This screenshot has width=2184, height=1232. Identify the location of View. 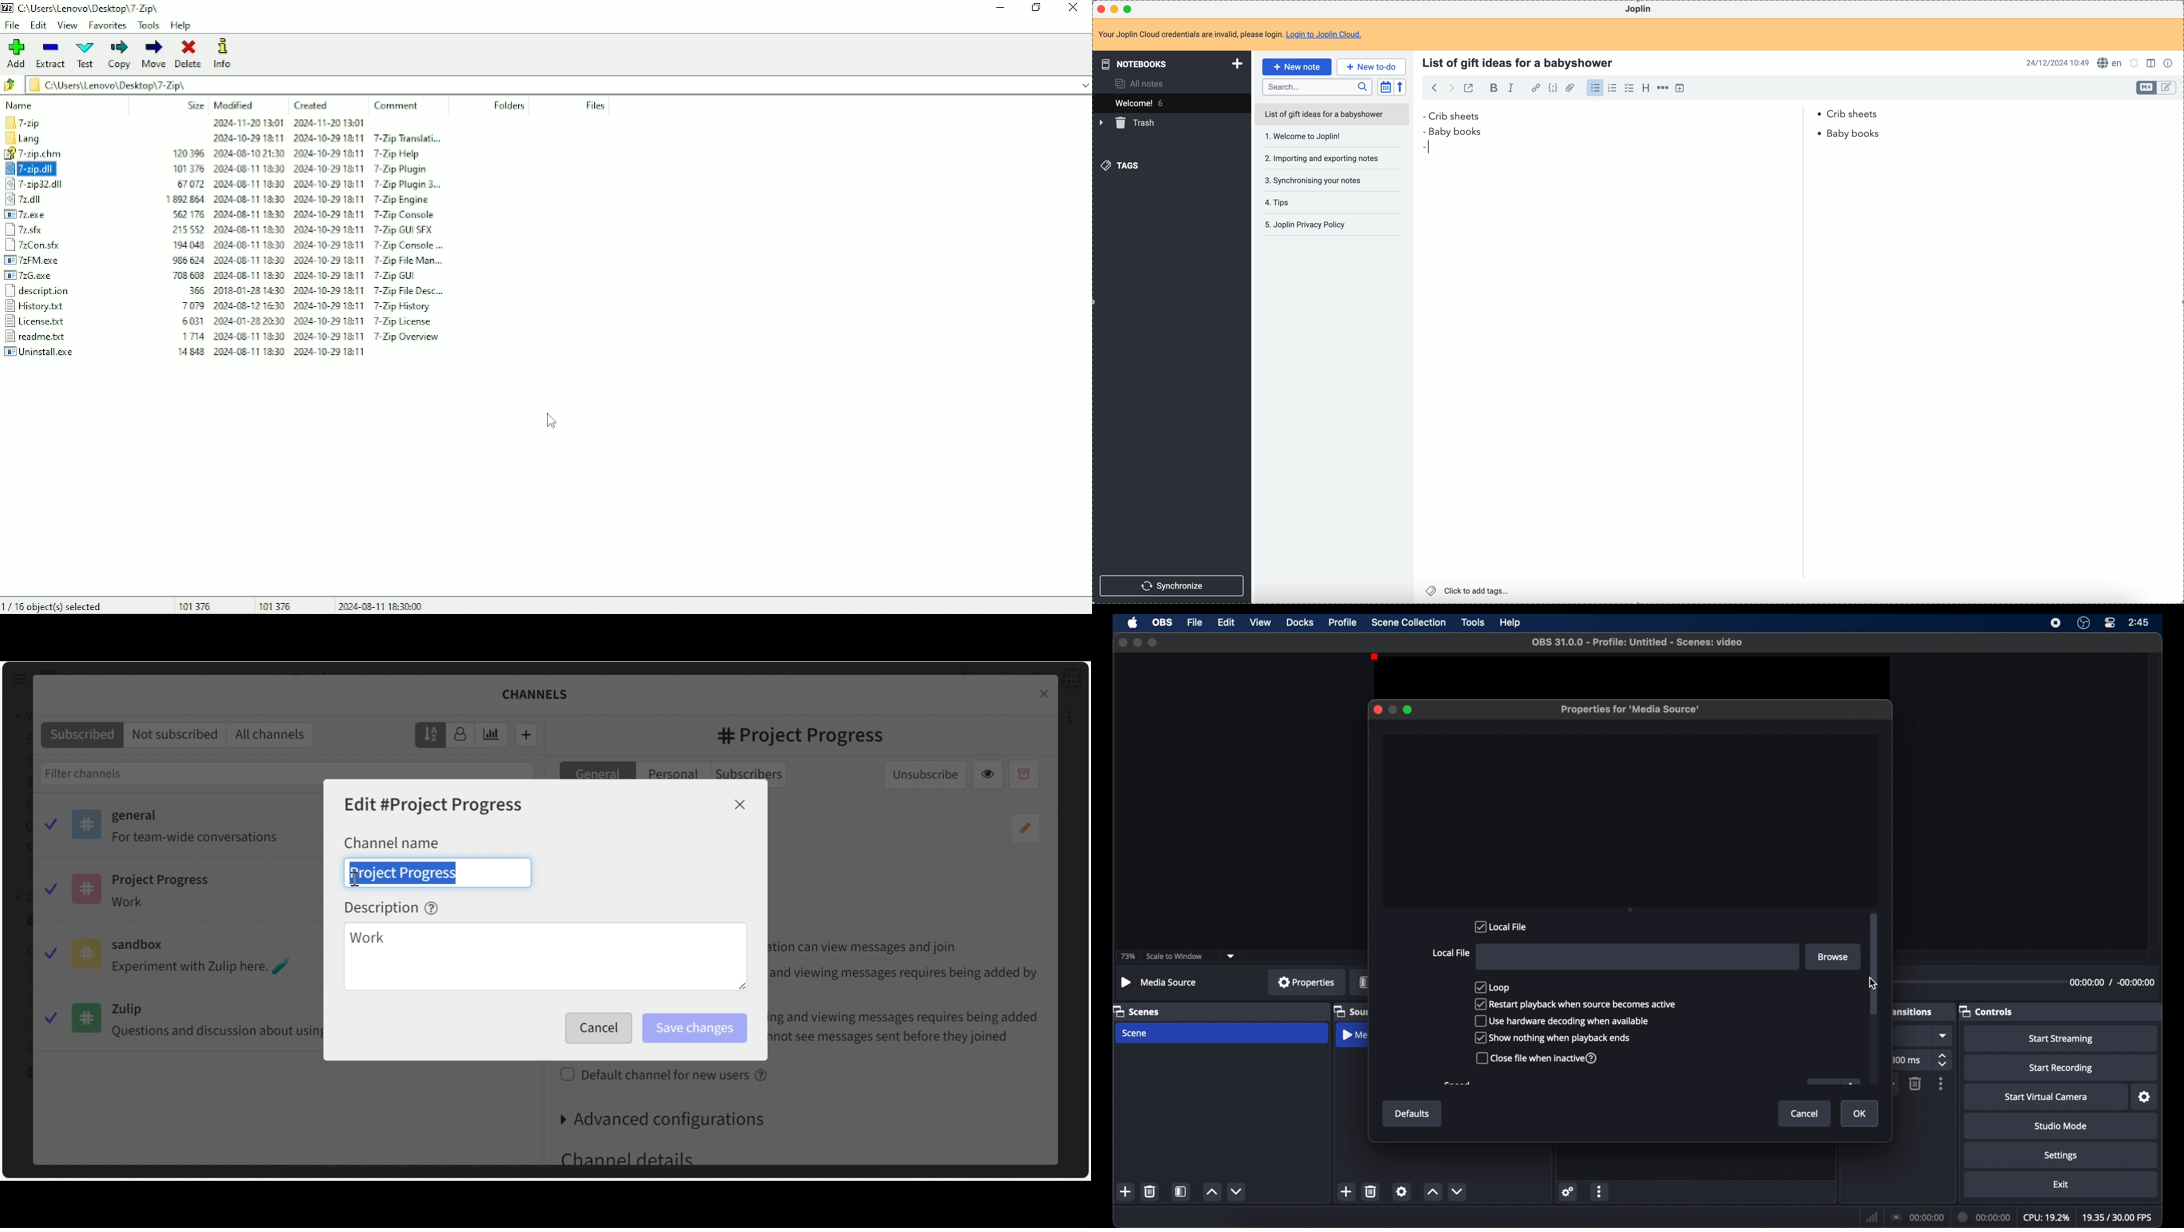
(67, 25).